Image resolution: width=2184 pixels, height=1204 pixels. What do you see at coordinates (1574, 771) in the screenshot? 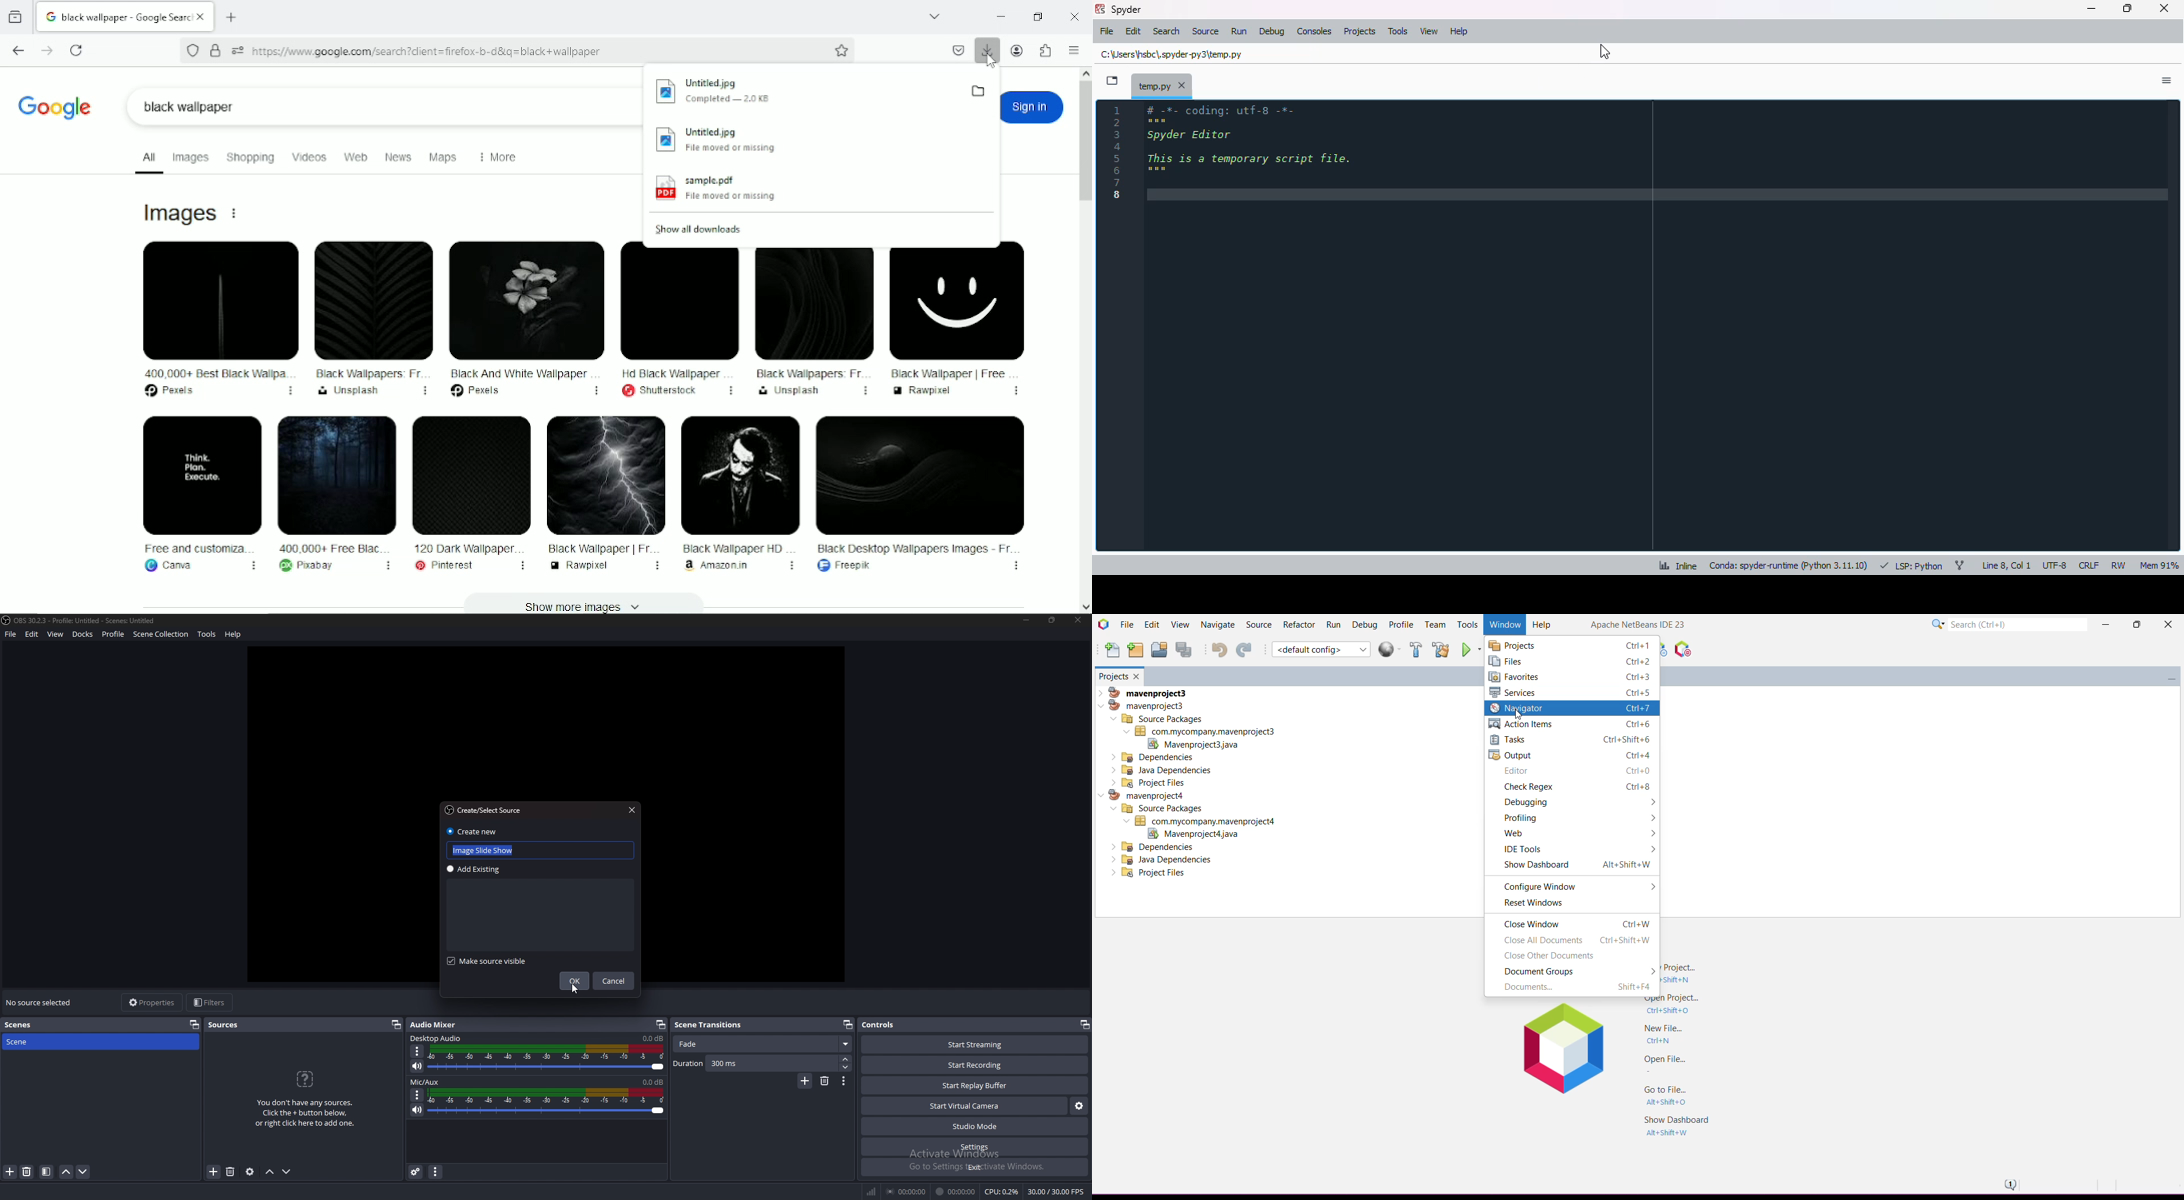
I see `Editor` at bounding box center [1574, 771].